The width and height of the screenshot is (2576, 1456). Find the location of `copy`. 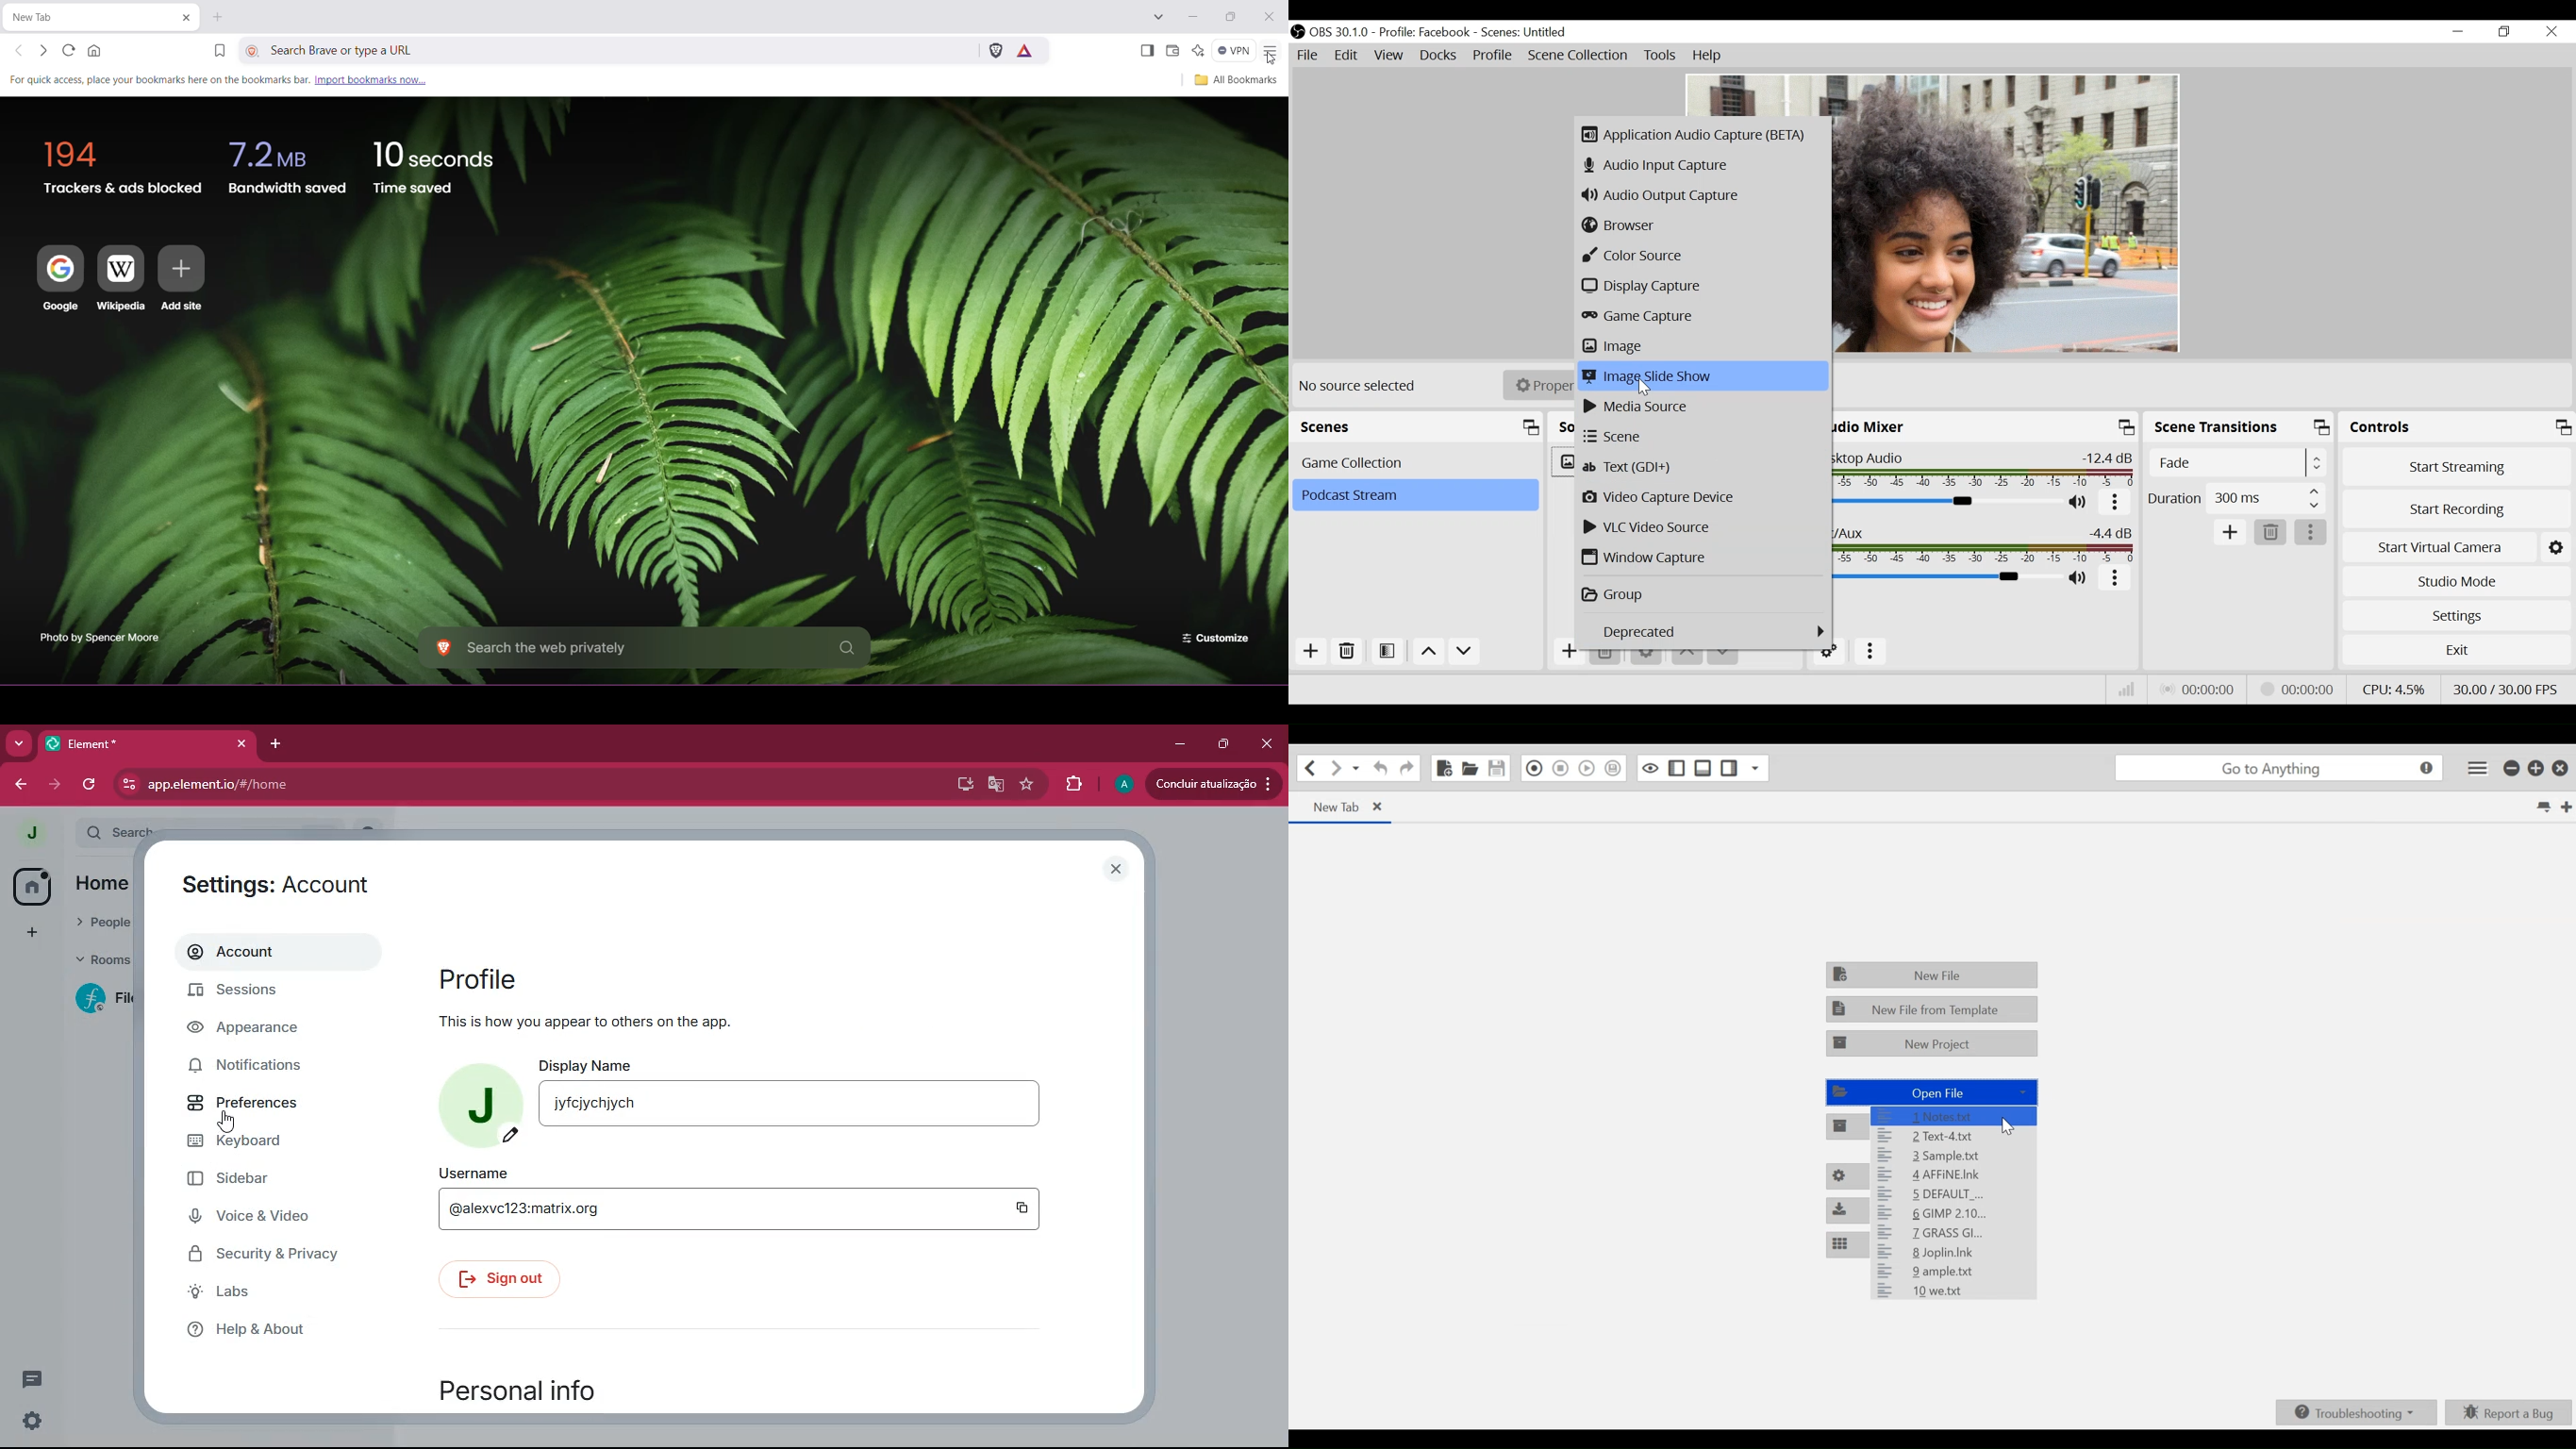

copy is located at coordinates (1022, 1208).